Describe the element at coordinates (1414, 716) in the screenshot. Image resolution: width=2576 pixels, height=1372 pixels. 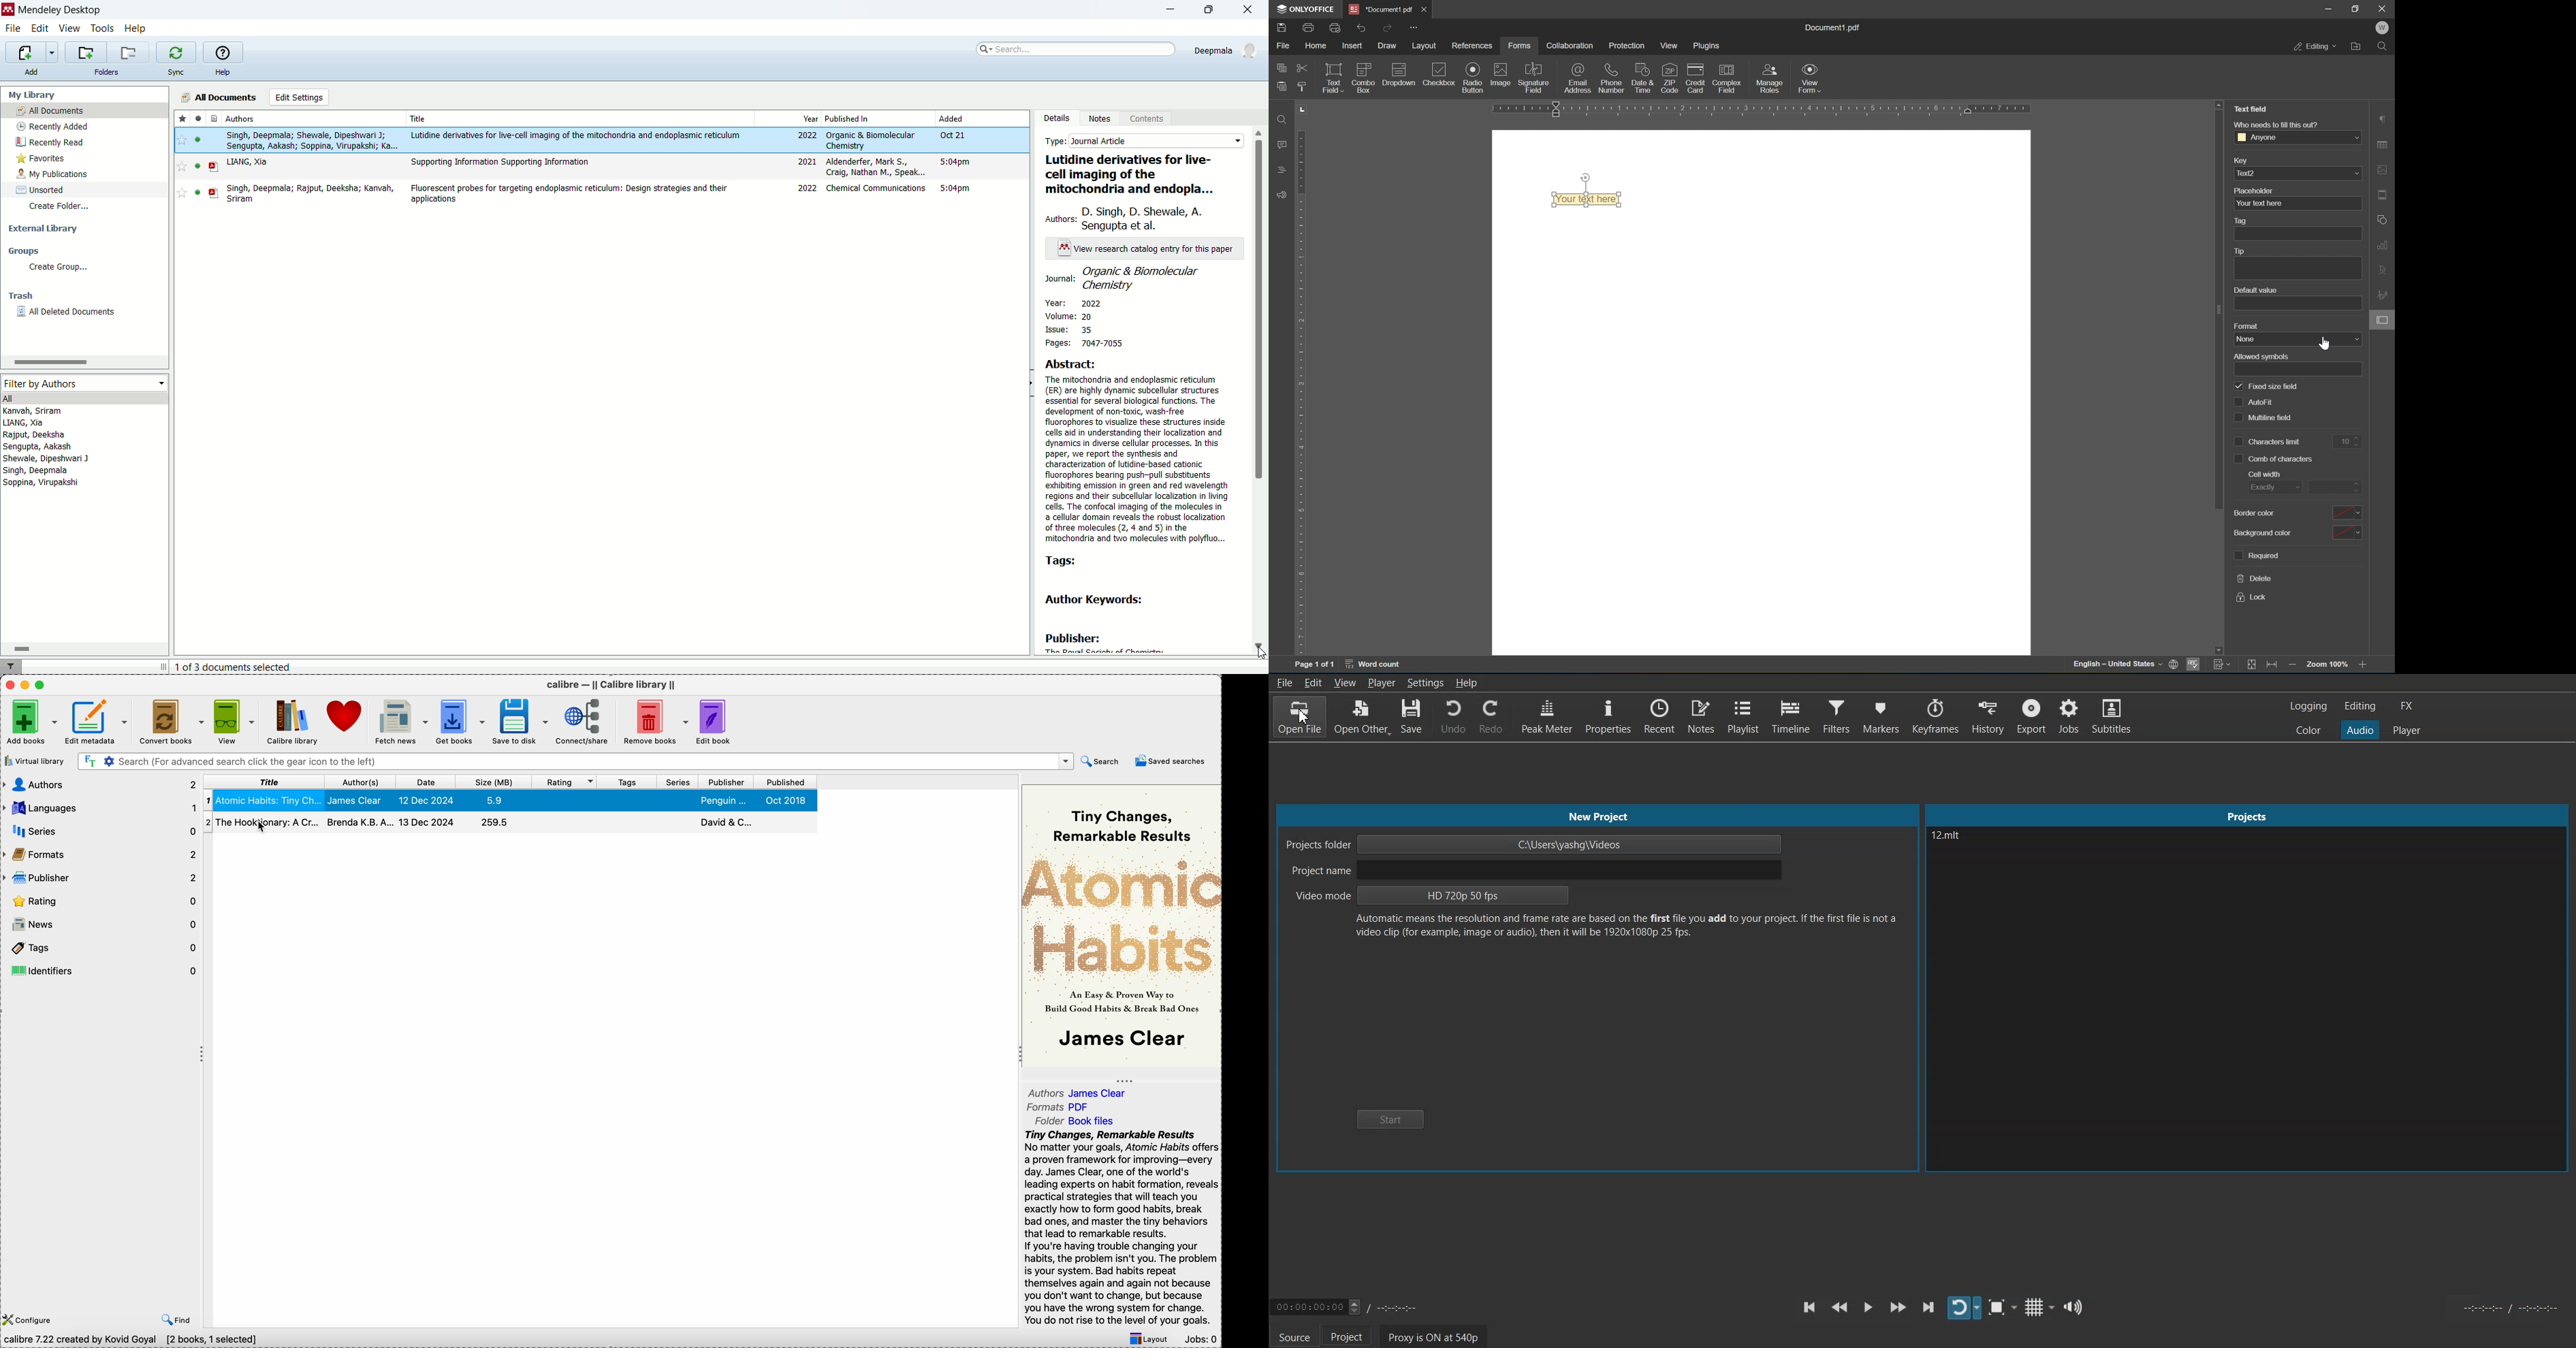
I see `Save` at that location.